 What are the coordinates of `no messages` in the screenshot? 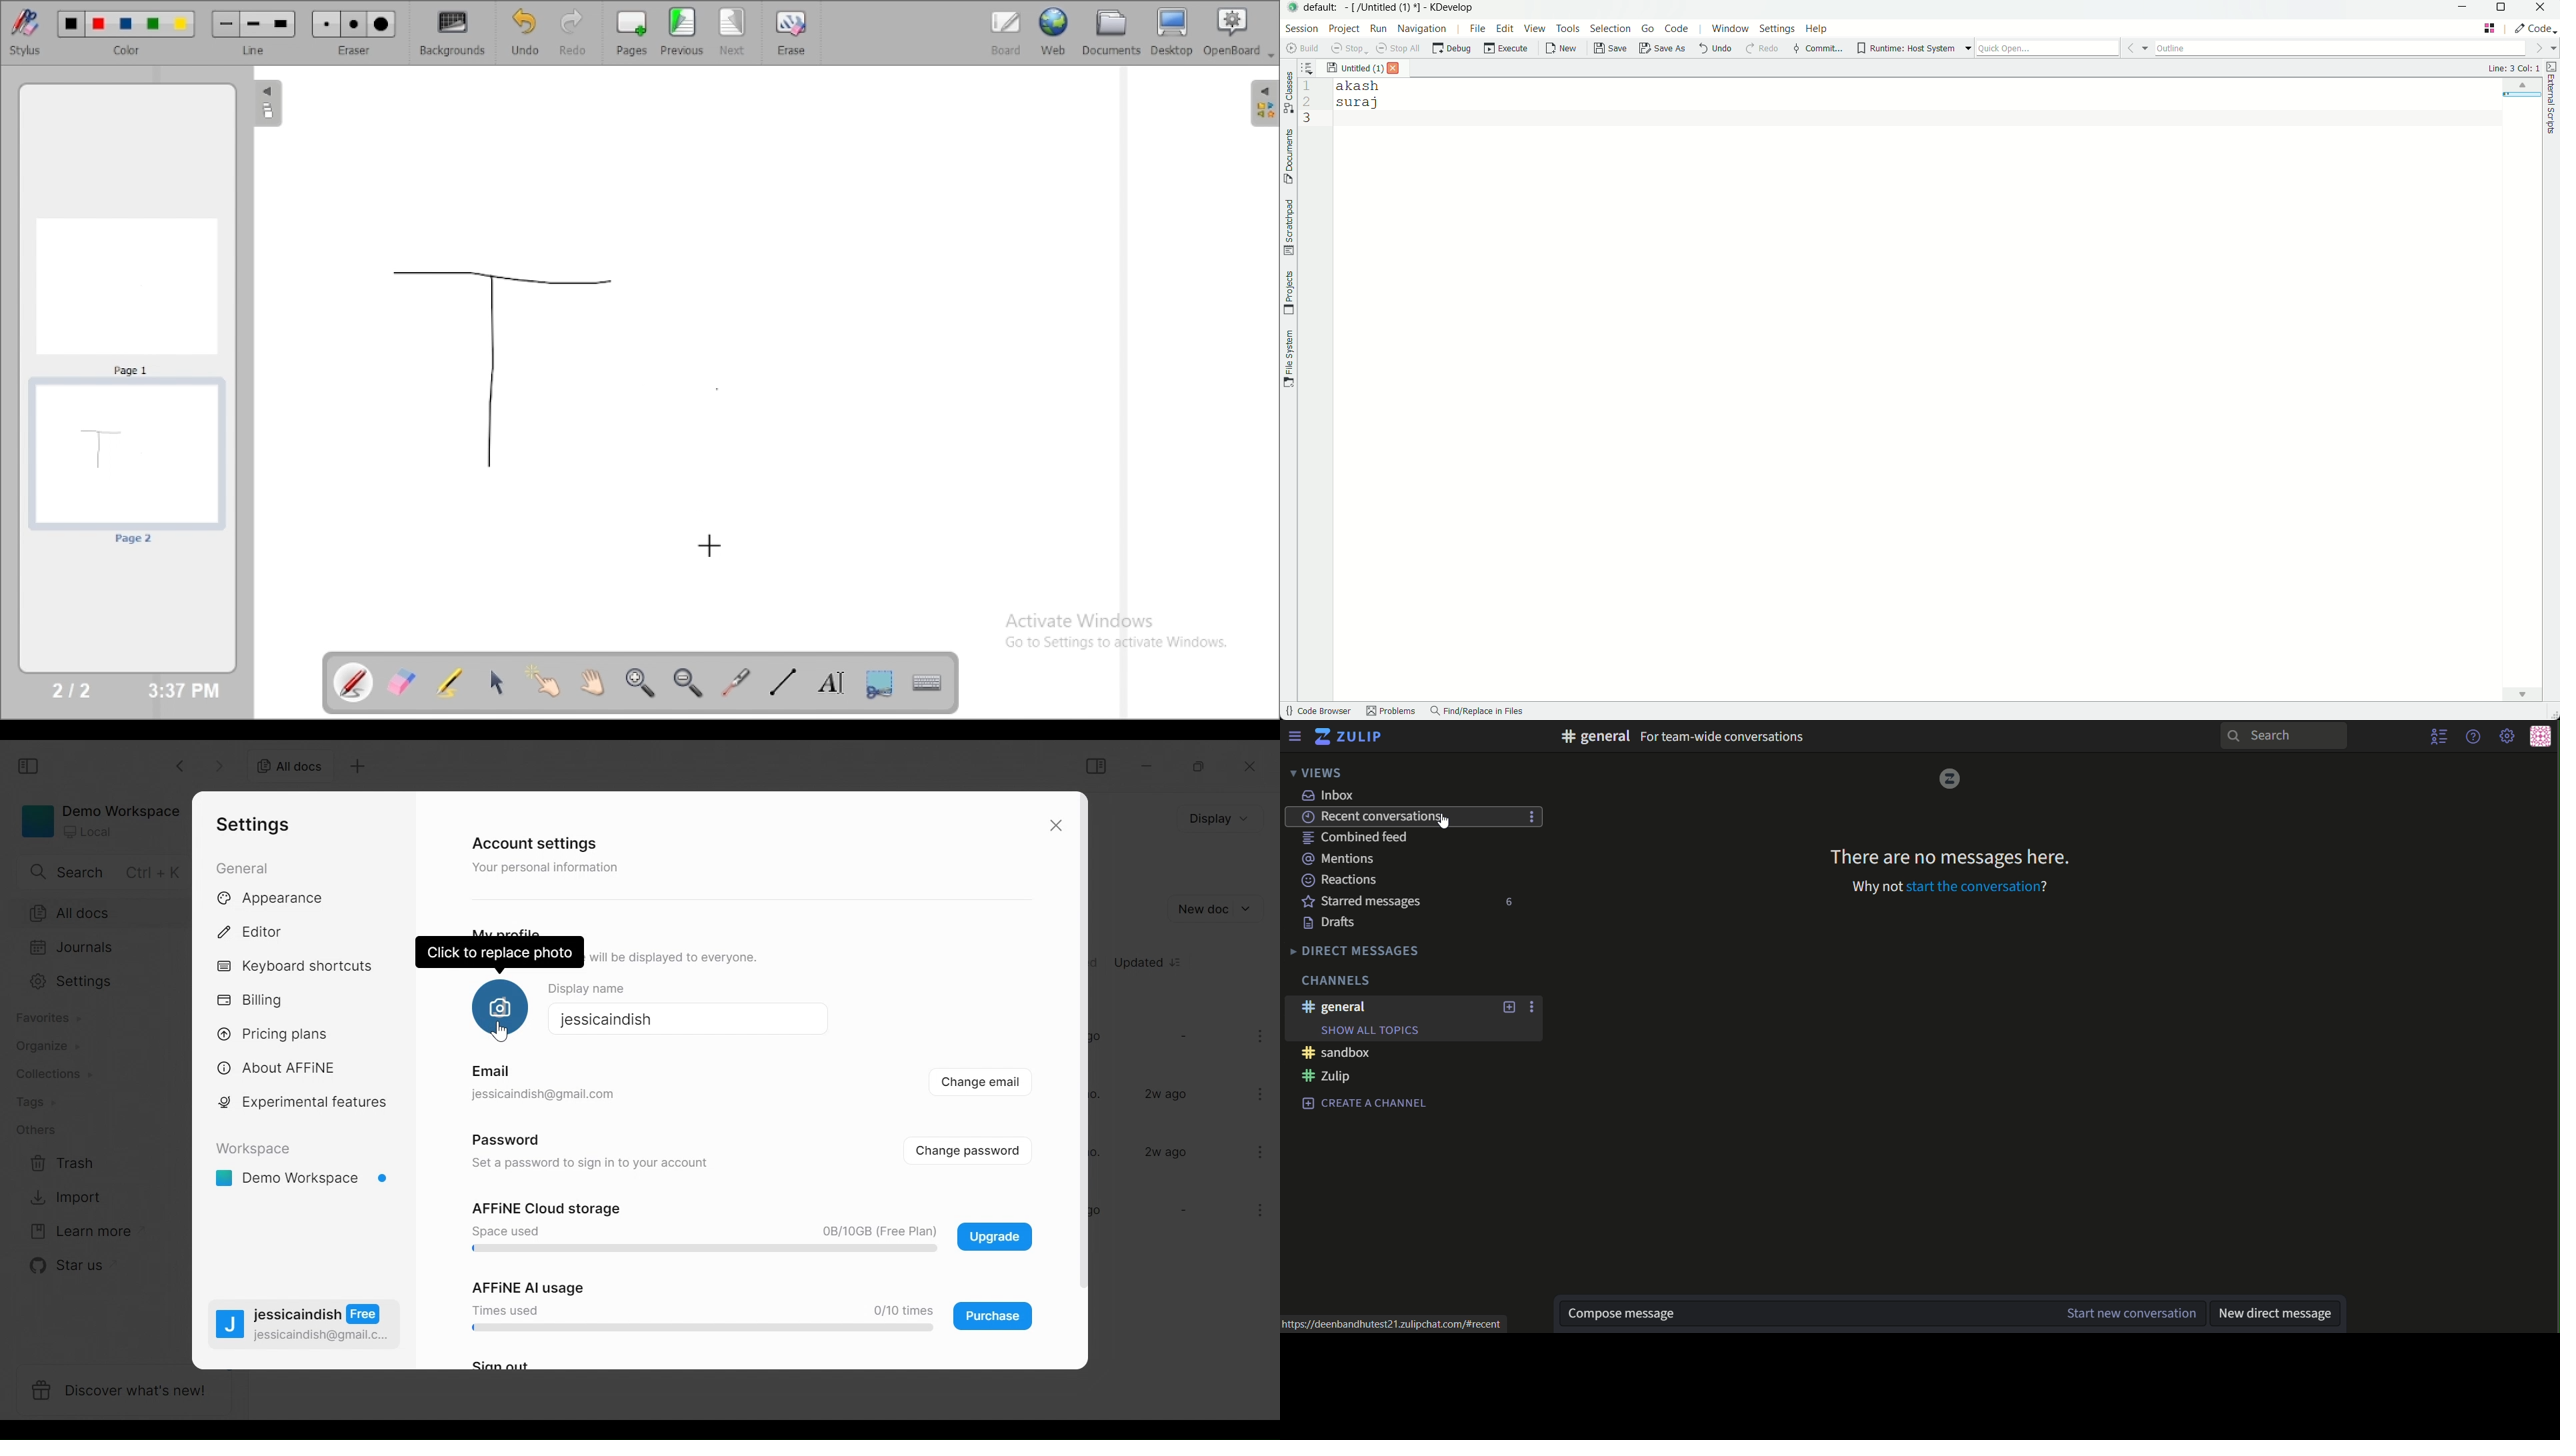 It's located at (1946, 854).